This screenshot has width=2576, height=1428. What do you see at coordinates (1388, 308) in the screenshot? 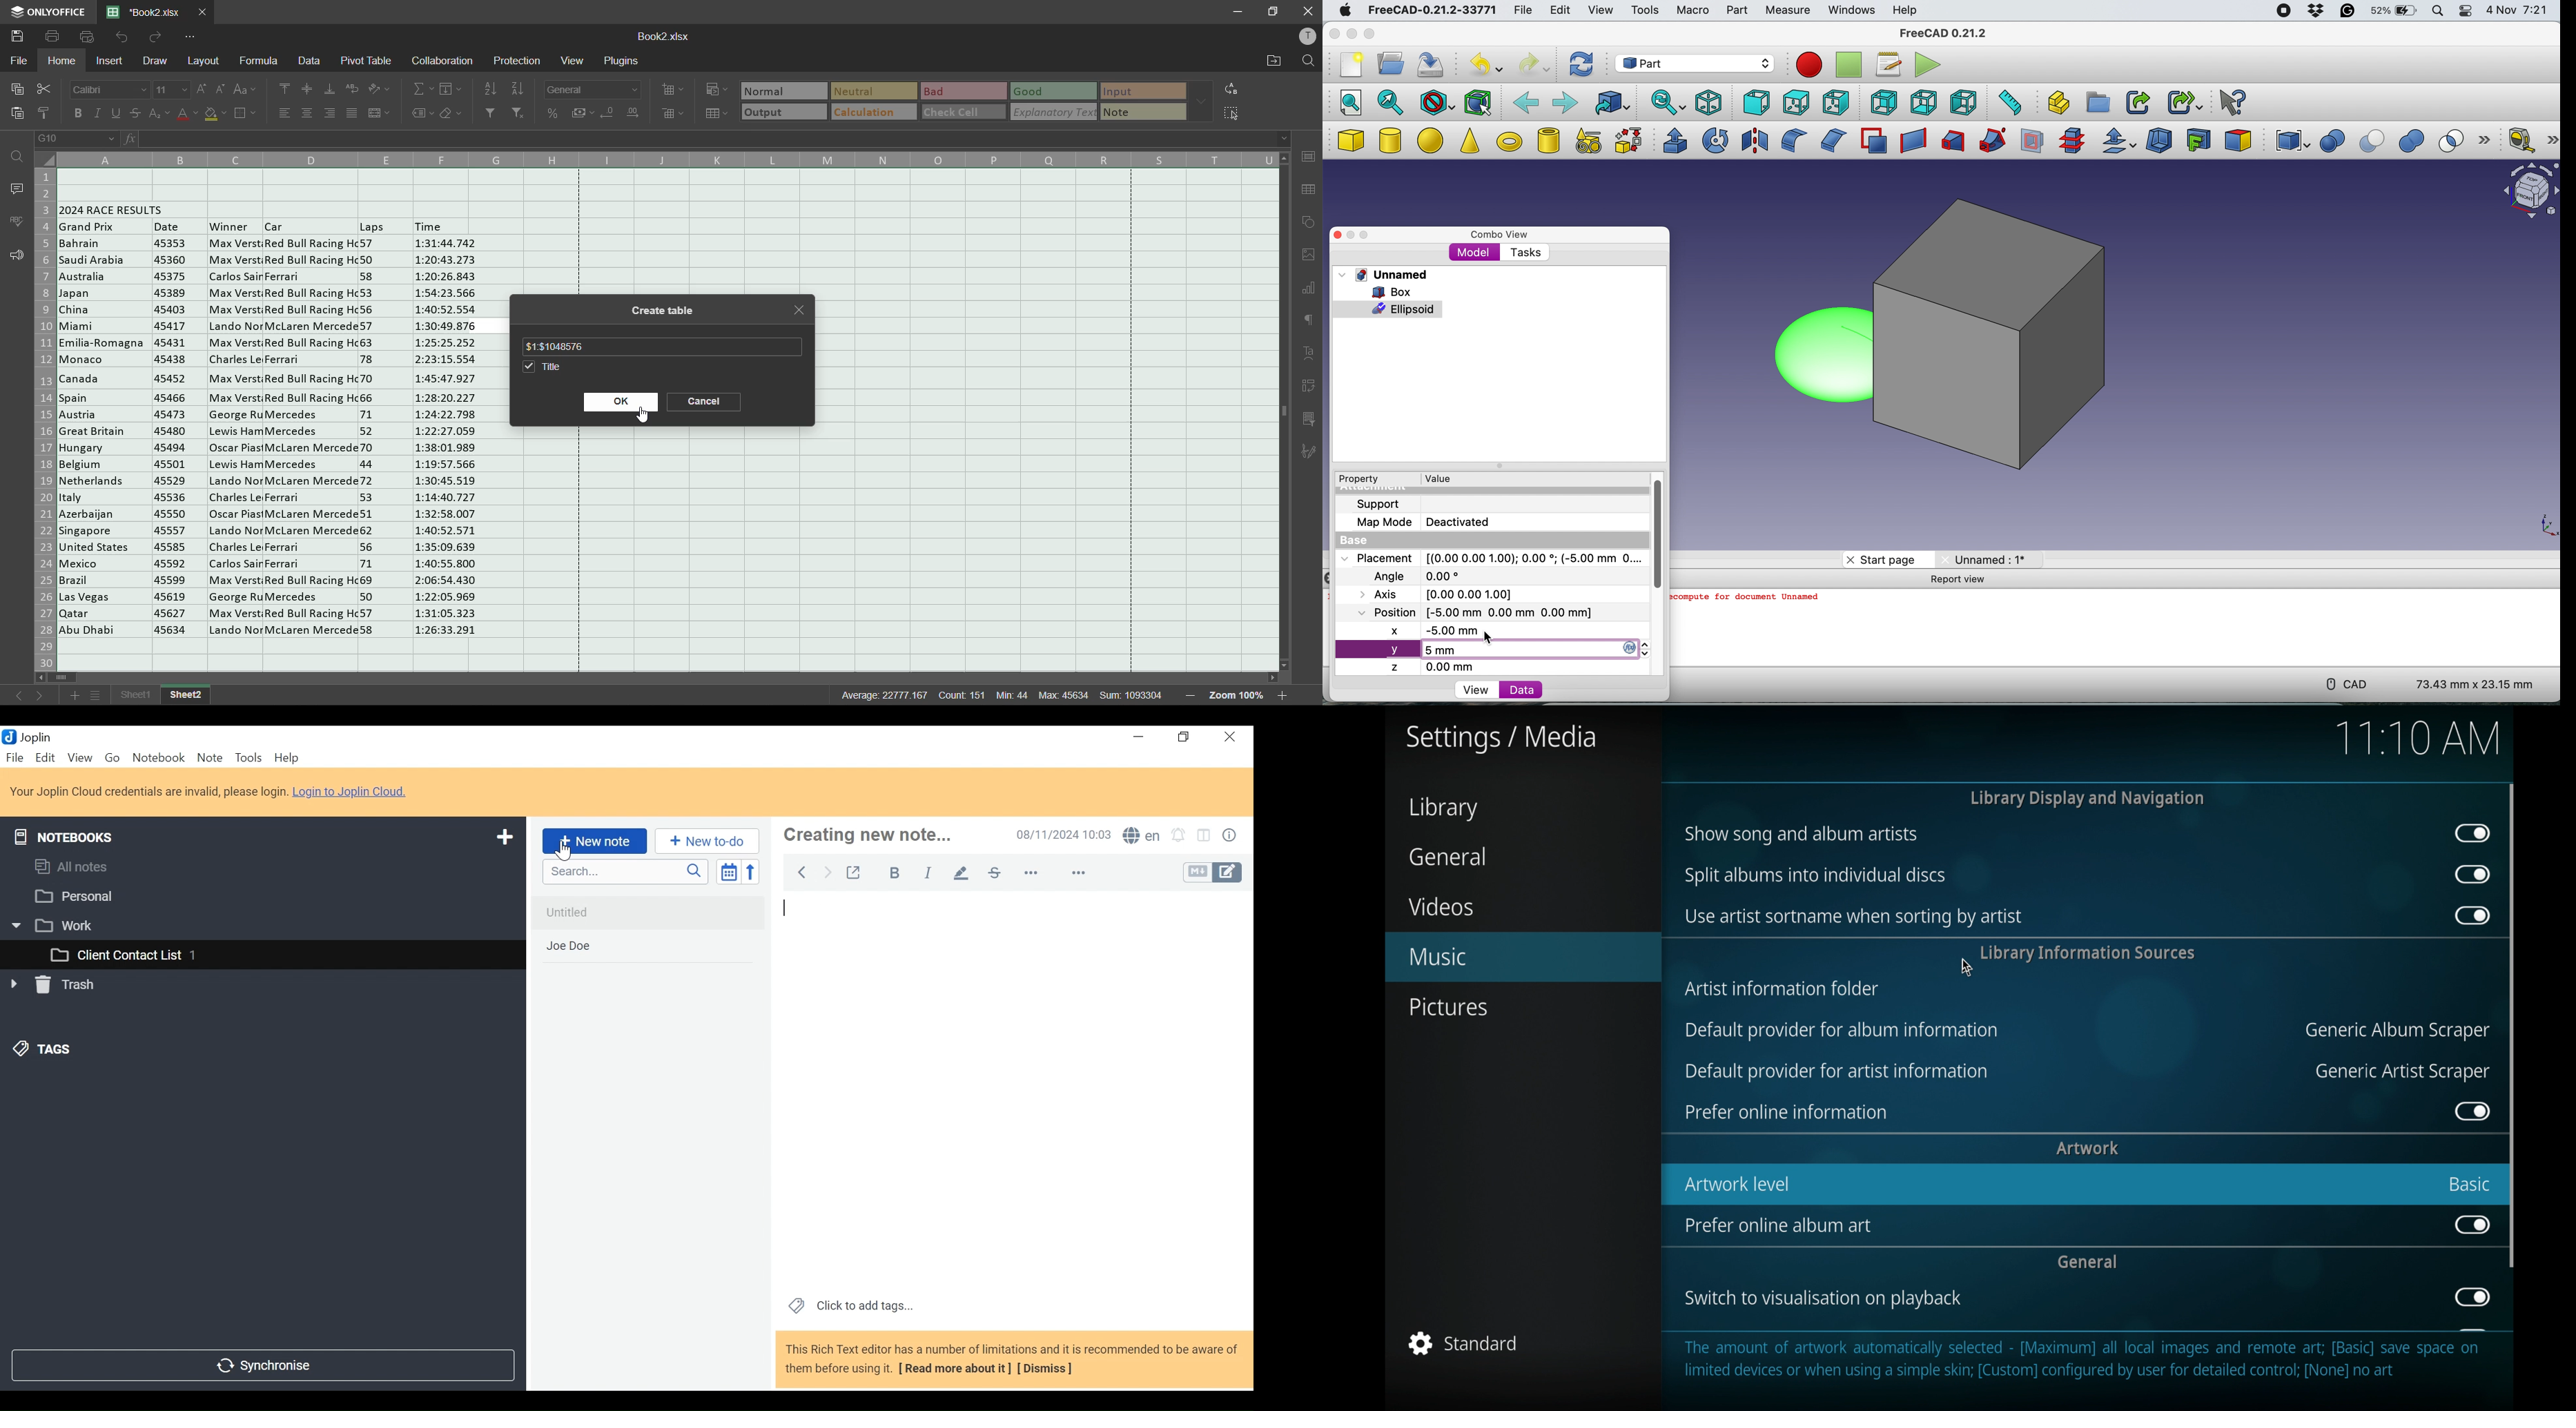
I see `ellpsoid` at bounding box center [1388, 308].